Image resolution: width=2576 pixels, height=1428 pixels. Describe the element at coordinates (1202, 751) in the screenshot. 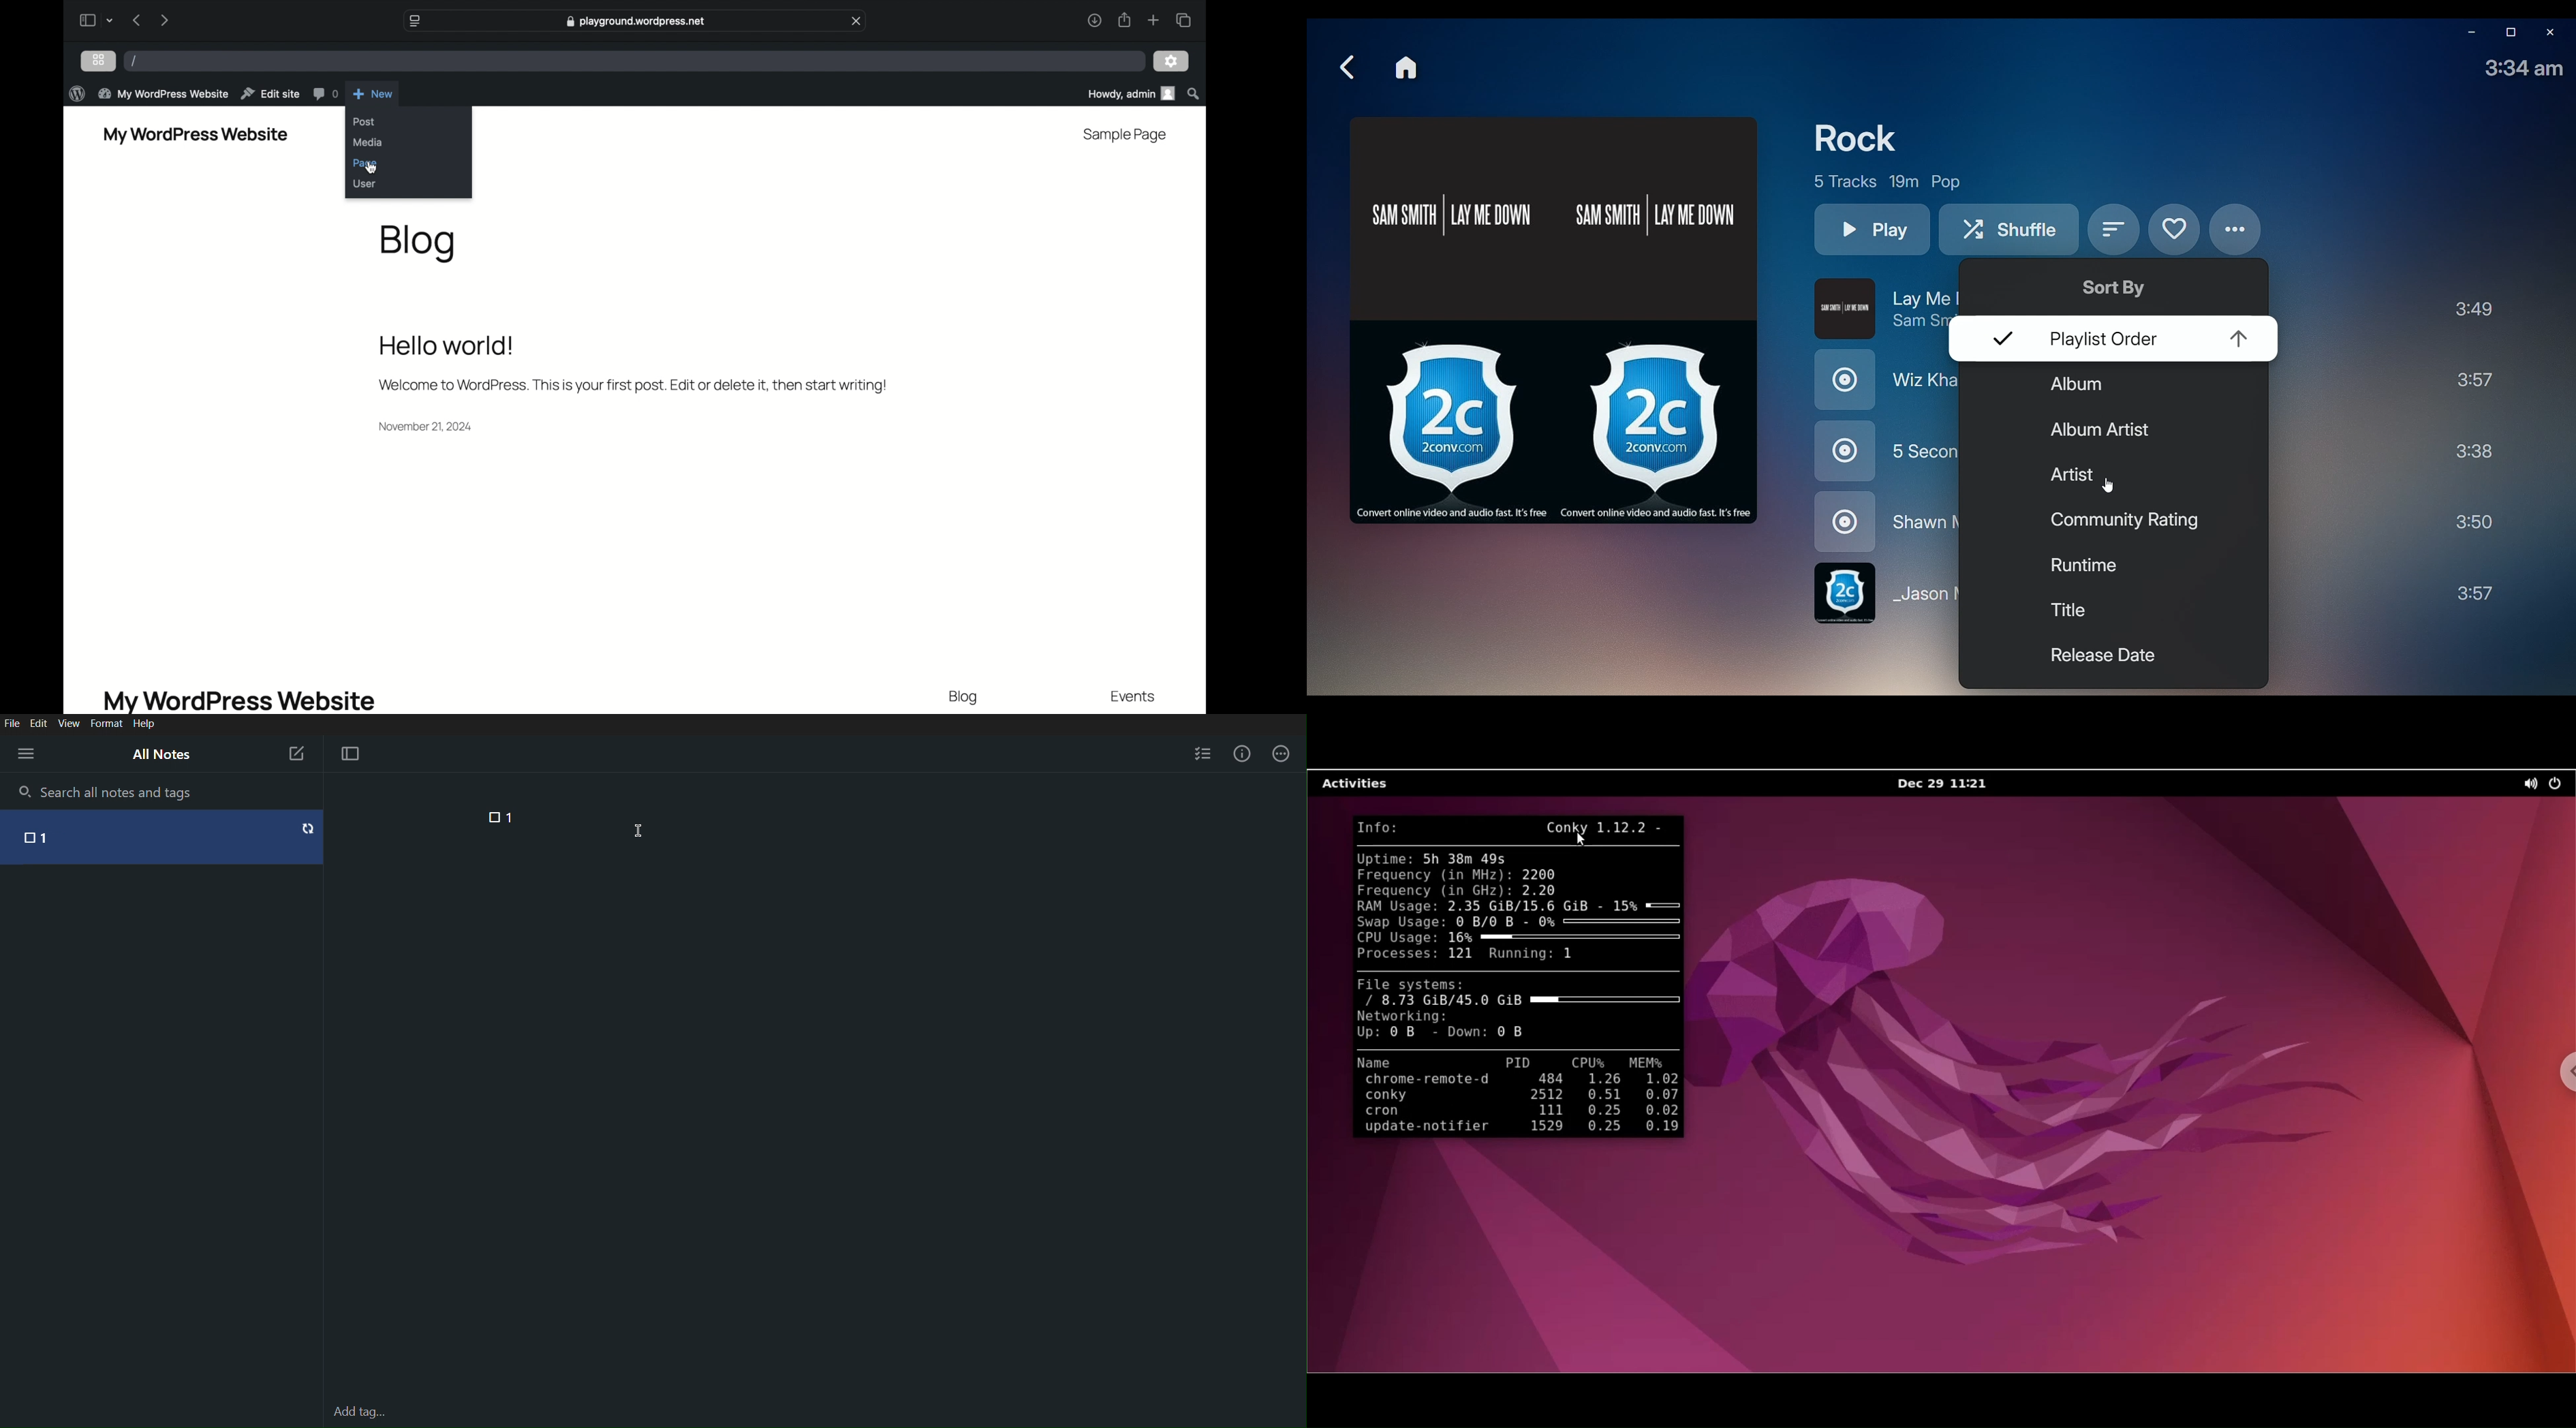

I see `Checklist` at that location.